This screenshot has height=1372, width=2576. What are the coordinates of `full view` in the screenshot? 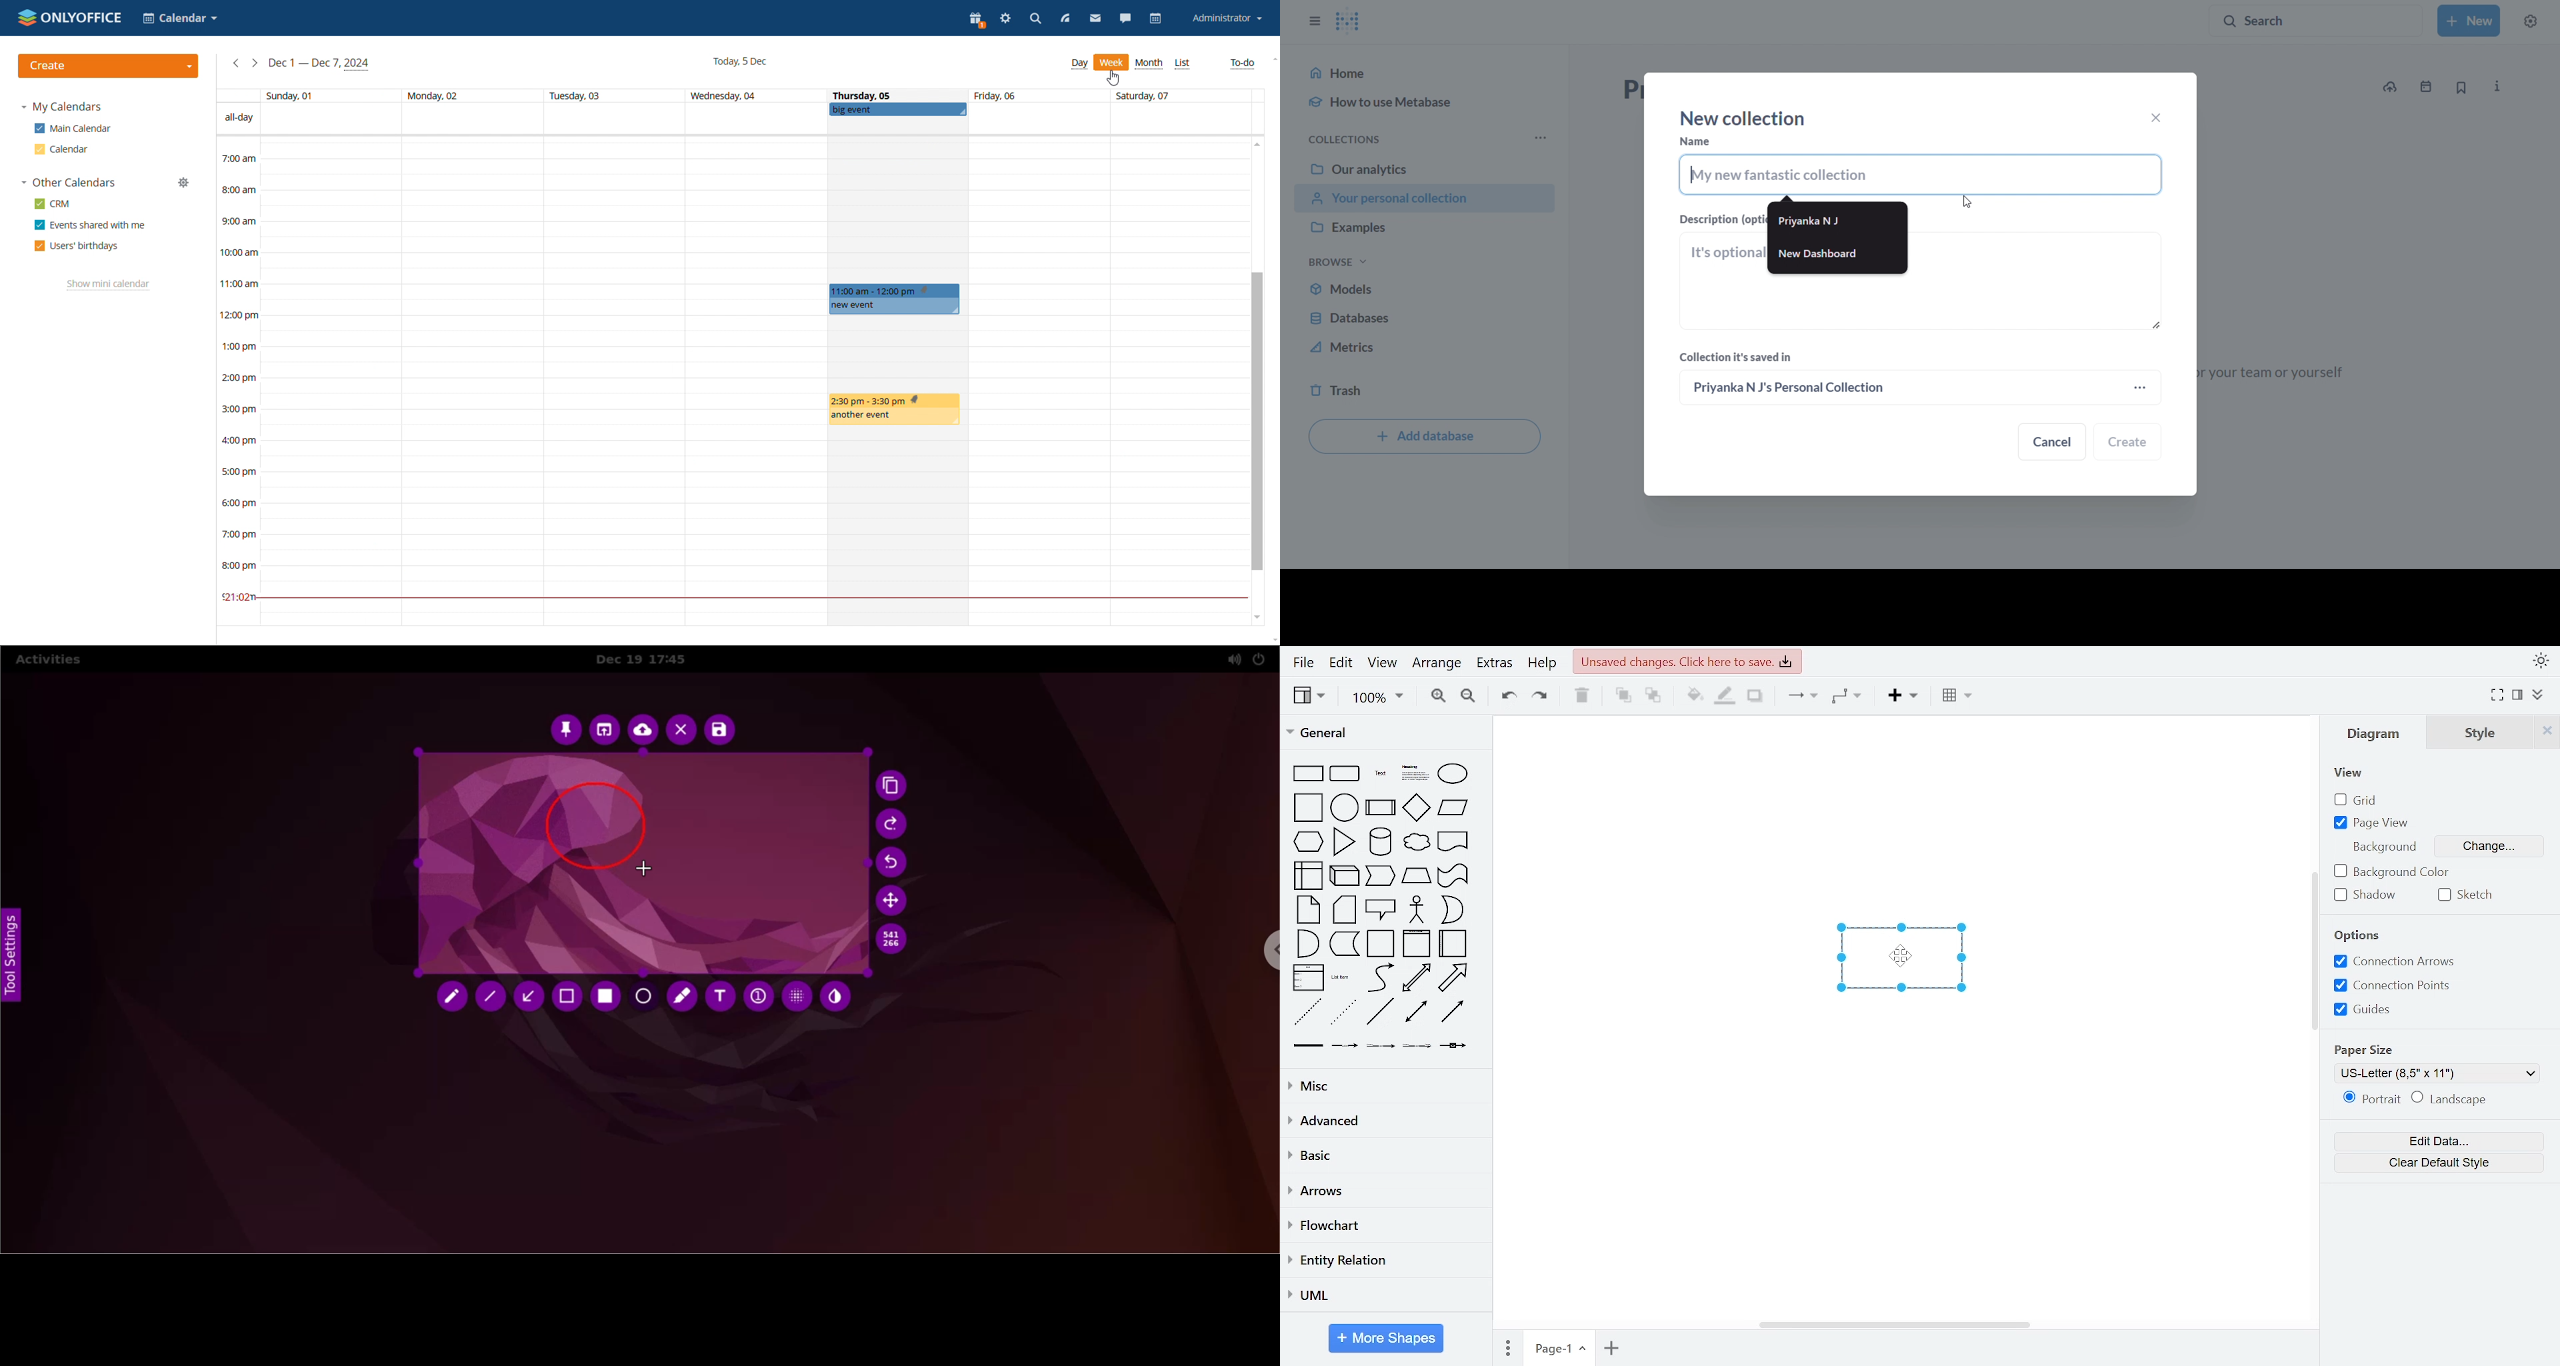 It's located at (2497, 696).